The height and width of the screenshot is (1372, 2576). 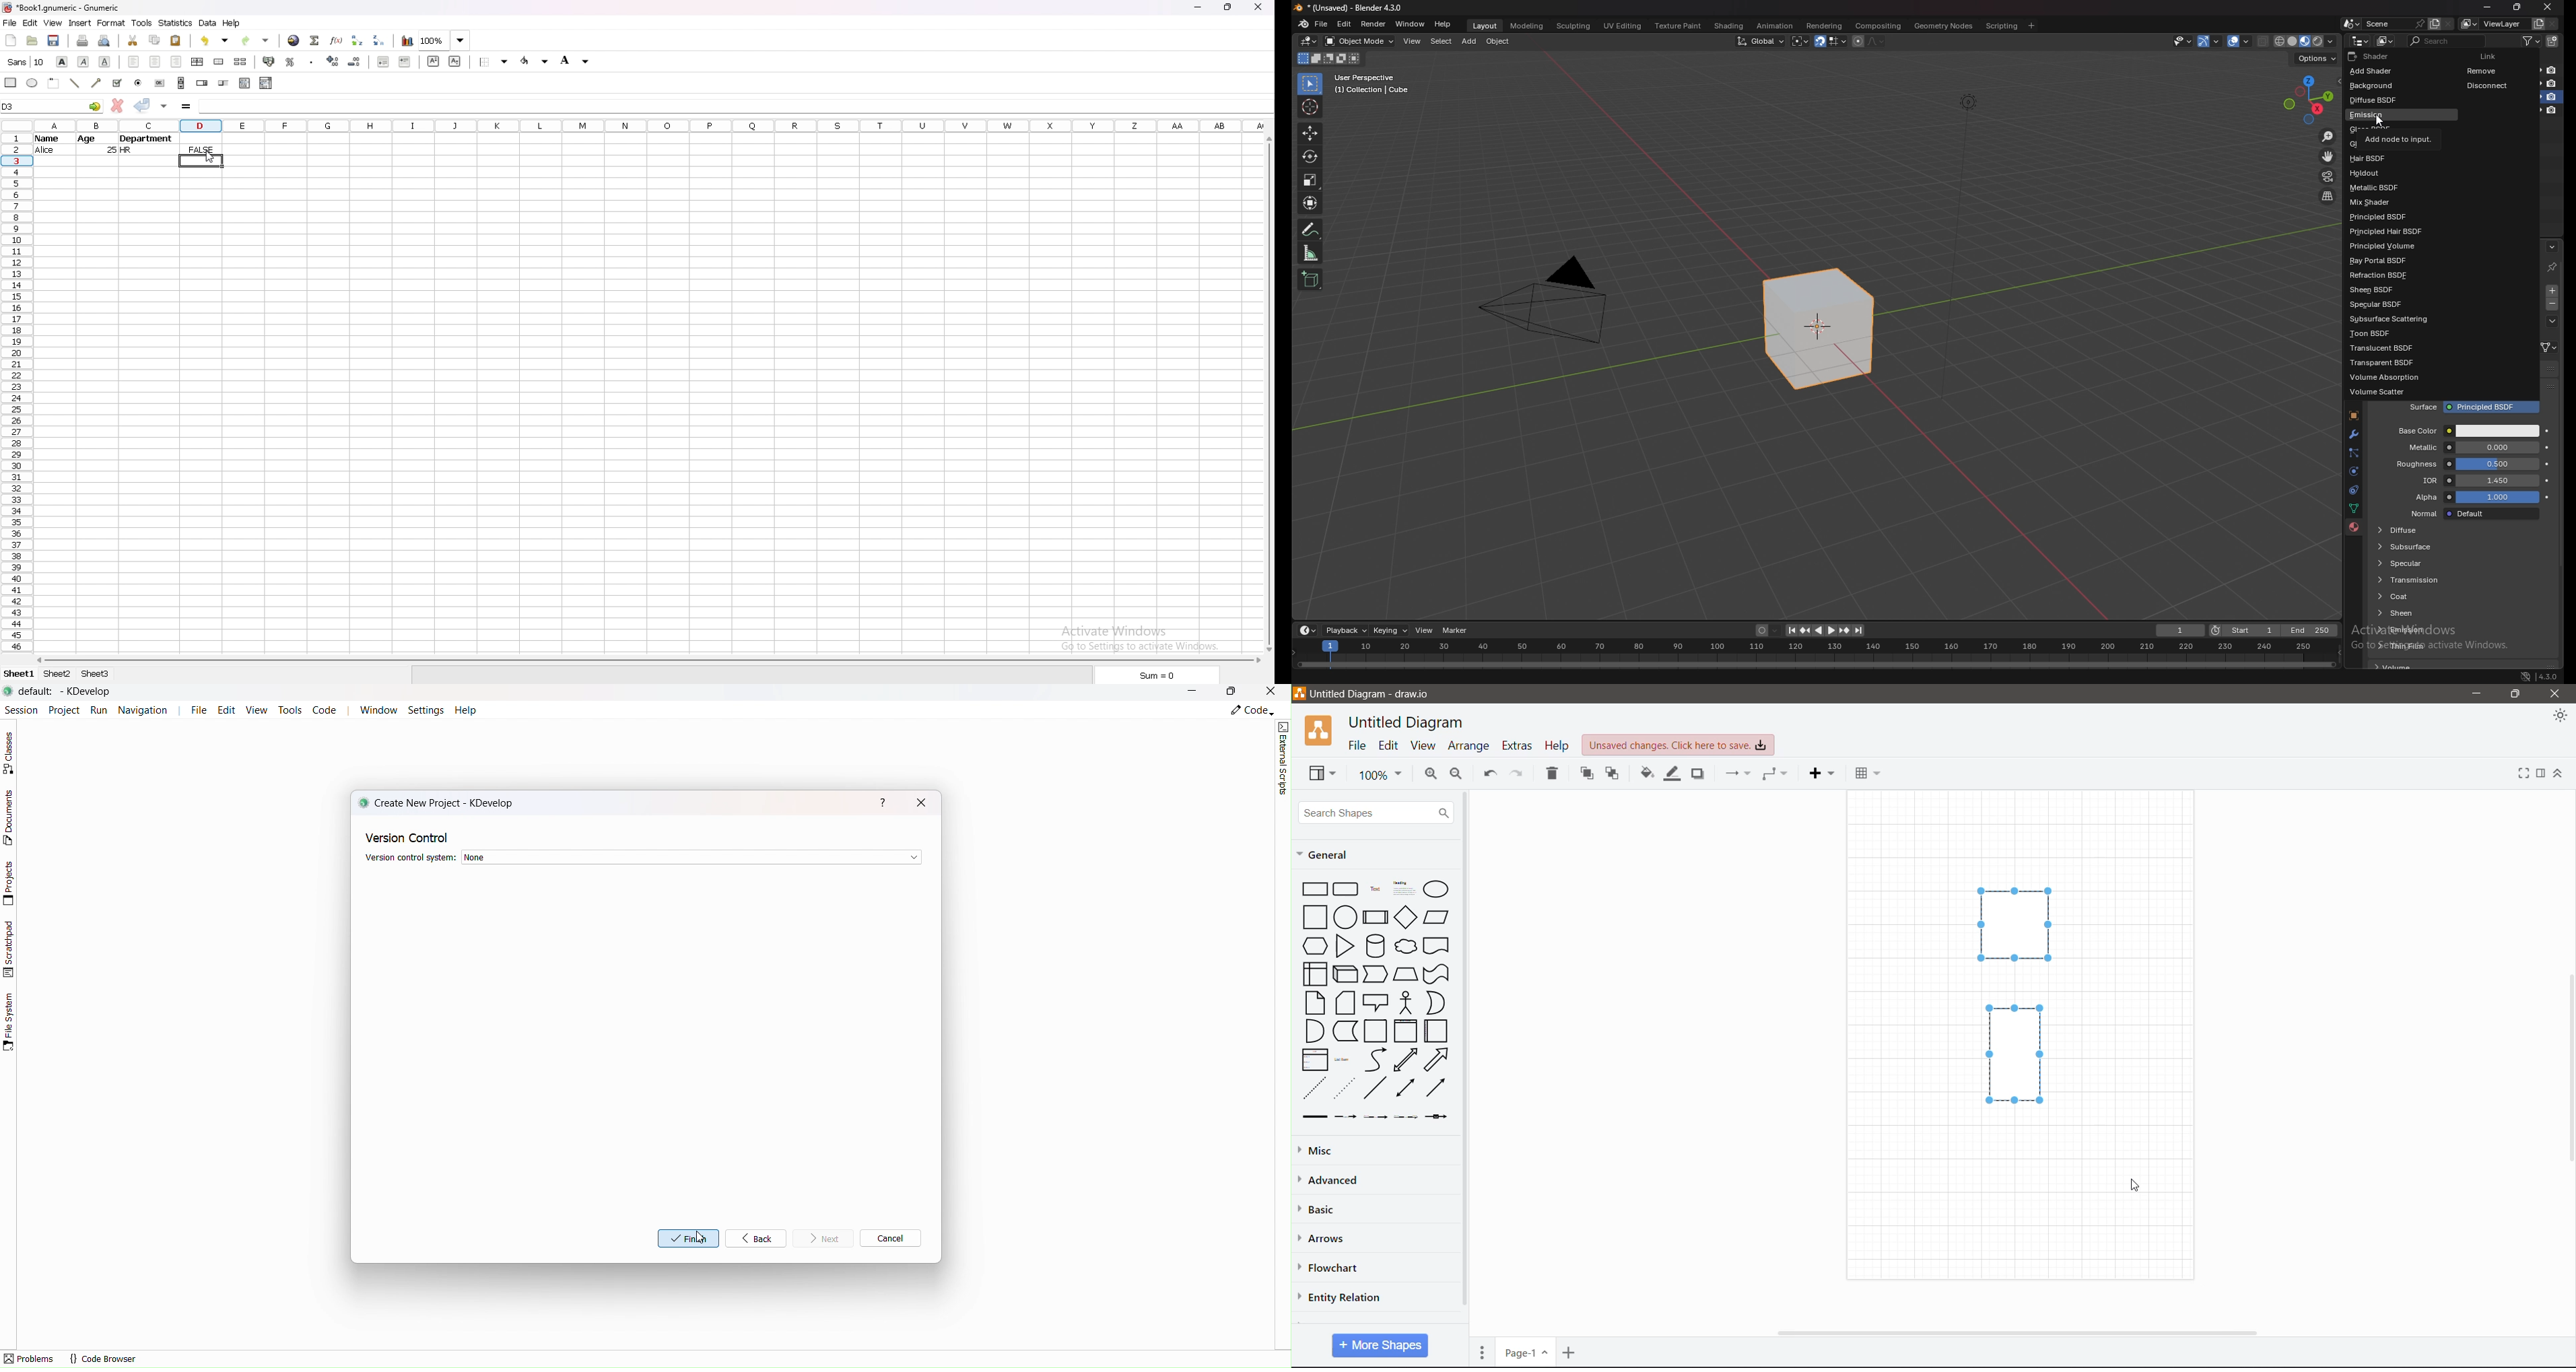 I want to click on selected cell, so click(x=734, y=107).